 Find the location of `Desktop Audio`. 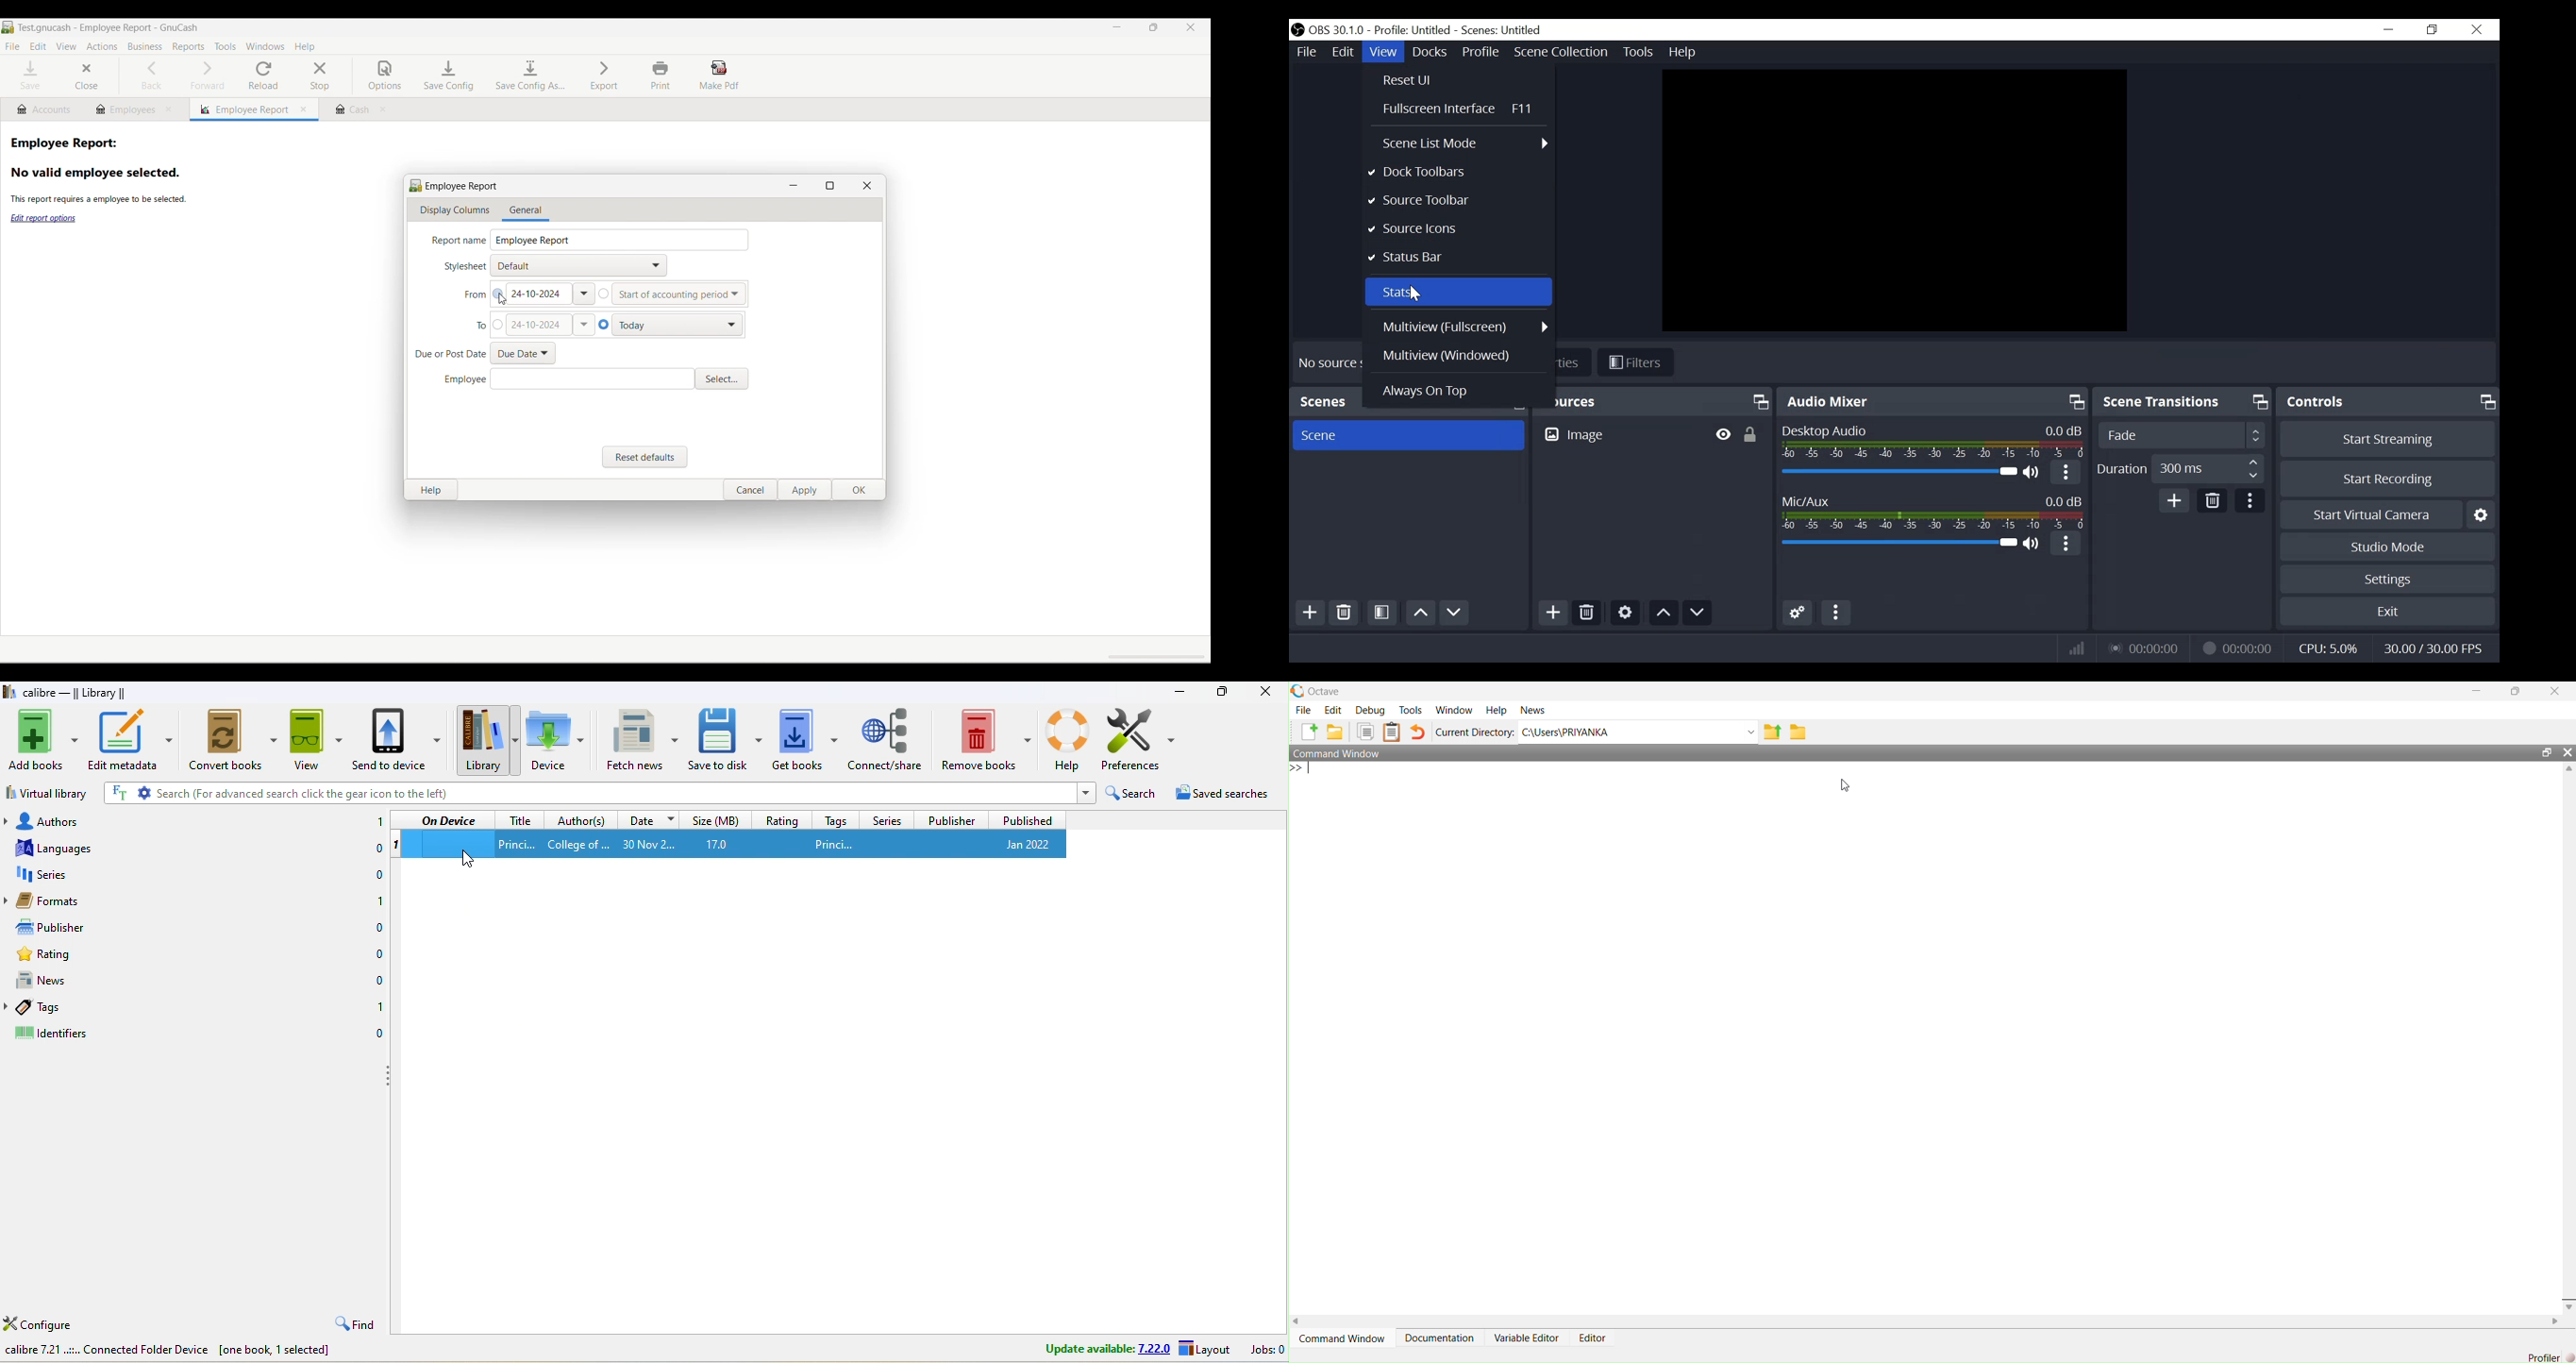

Desktop Audio is located at coordinates (1898, 473).